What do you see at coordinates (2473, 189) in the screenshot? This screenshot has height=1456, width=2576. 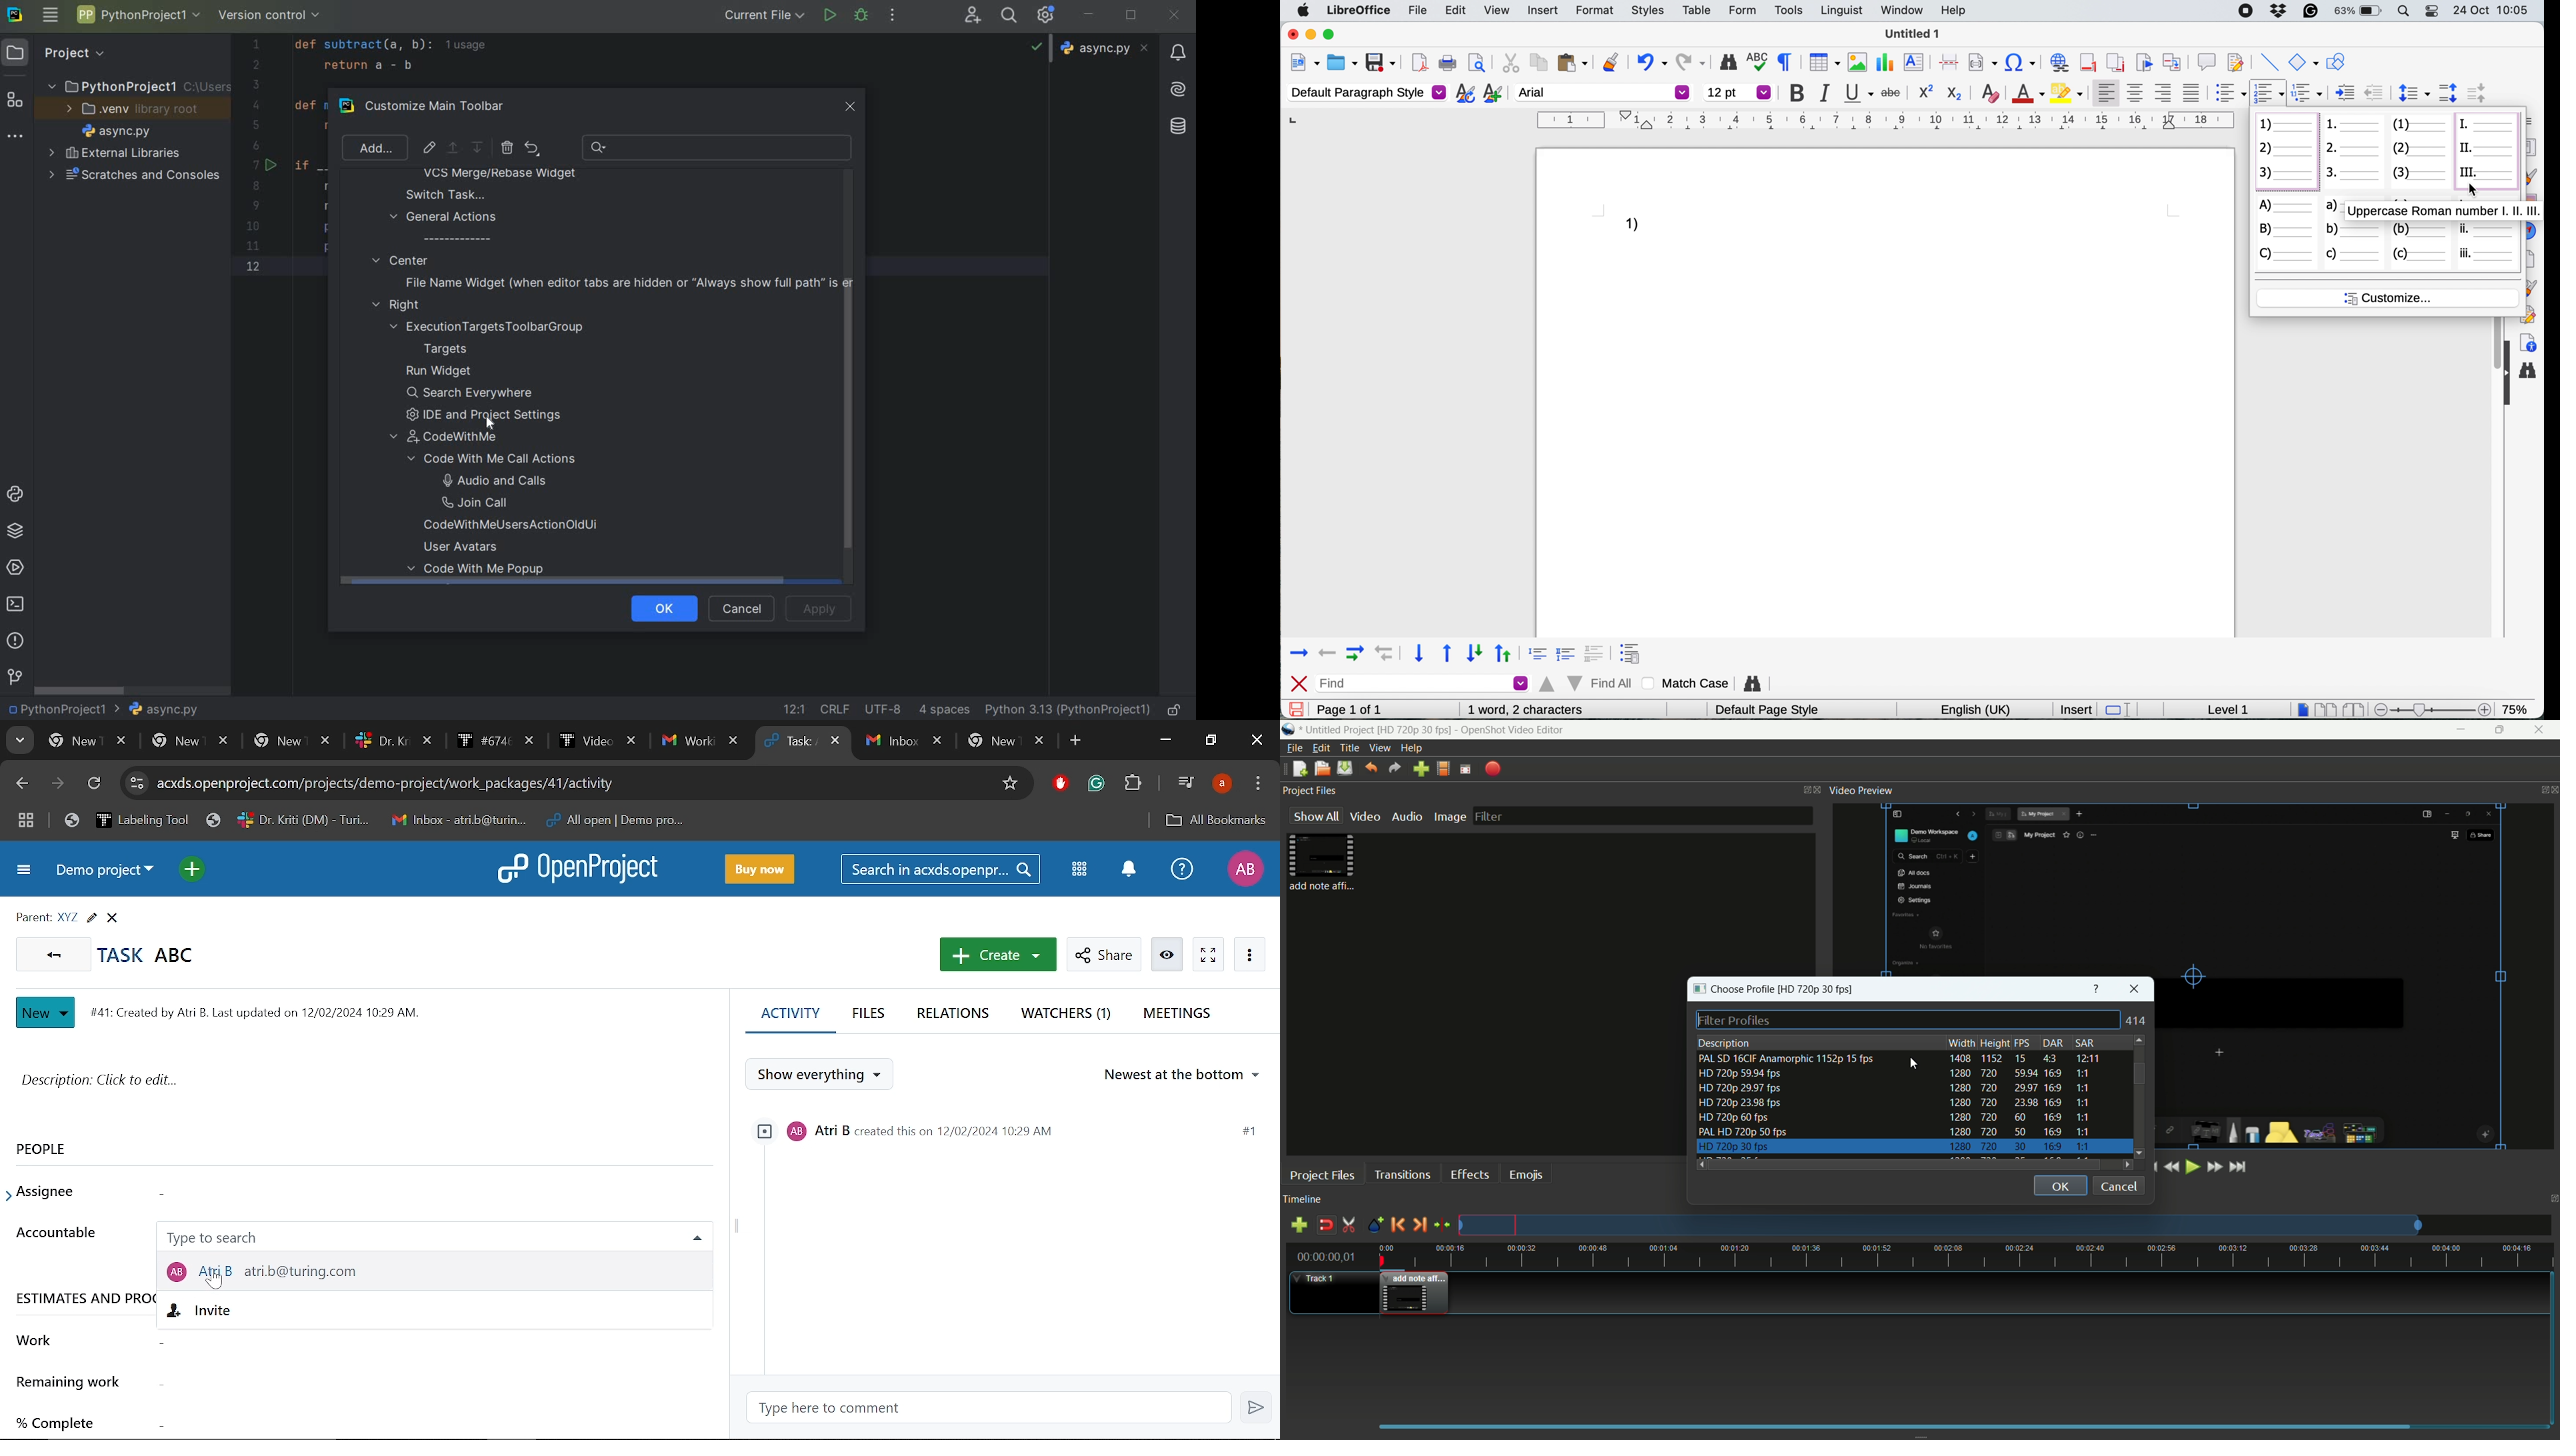 I see `cursor` at bounding box center [2473, 189].